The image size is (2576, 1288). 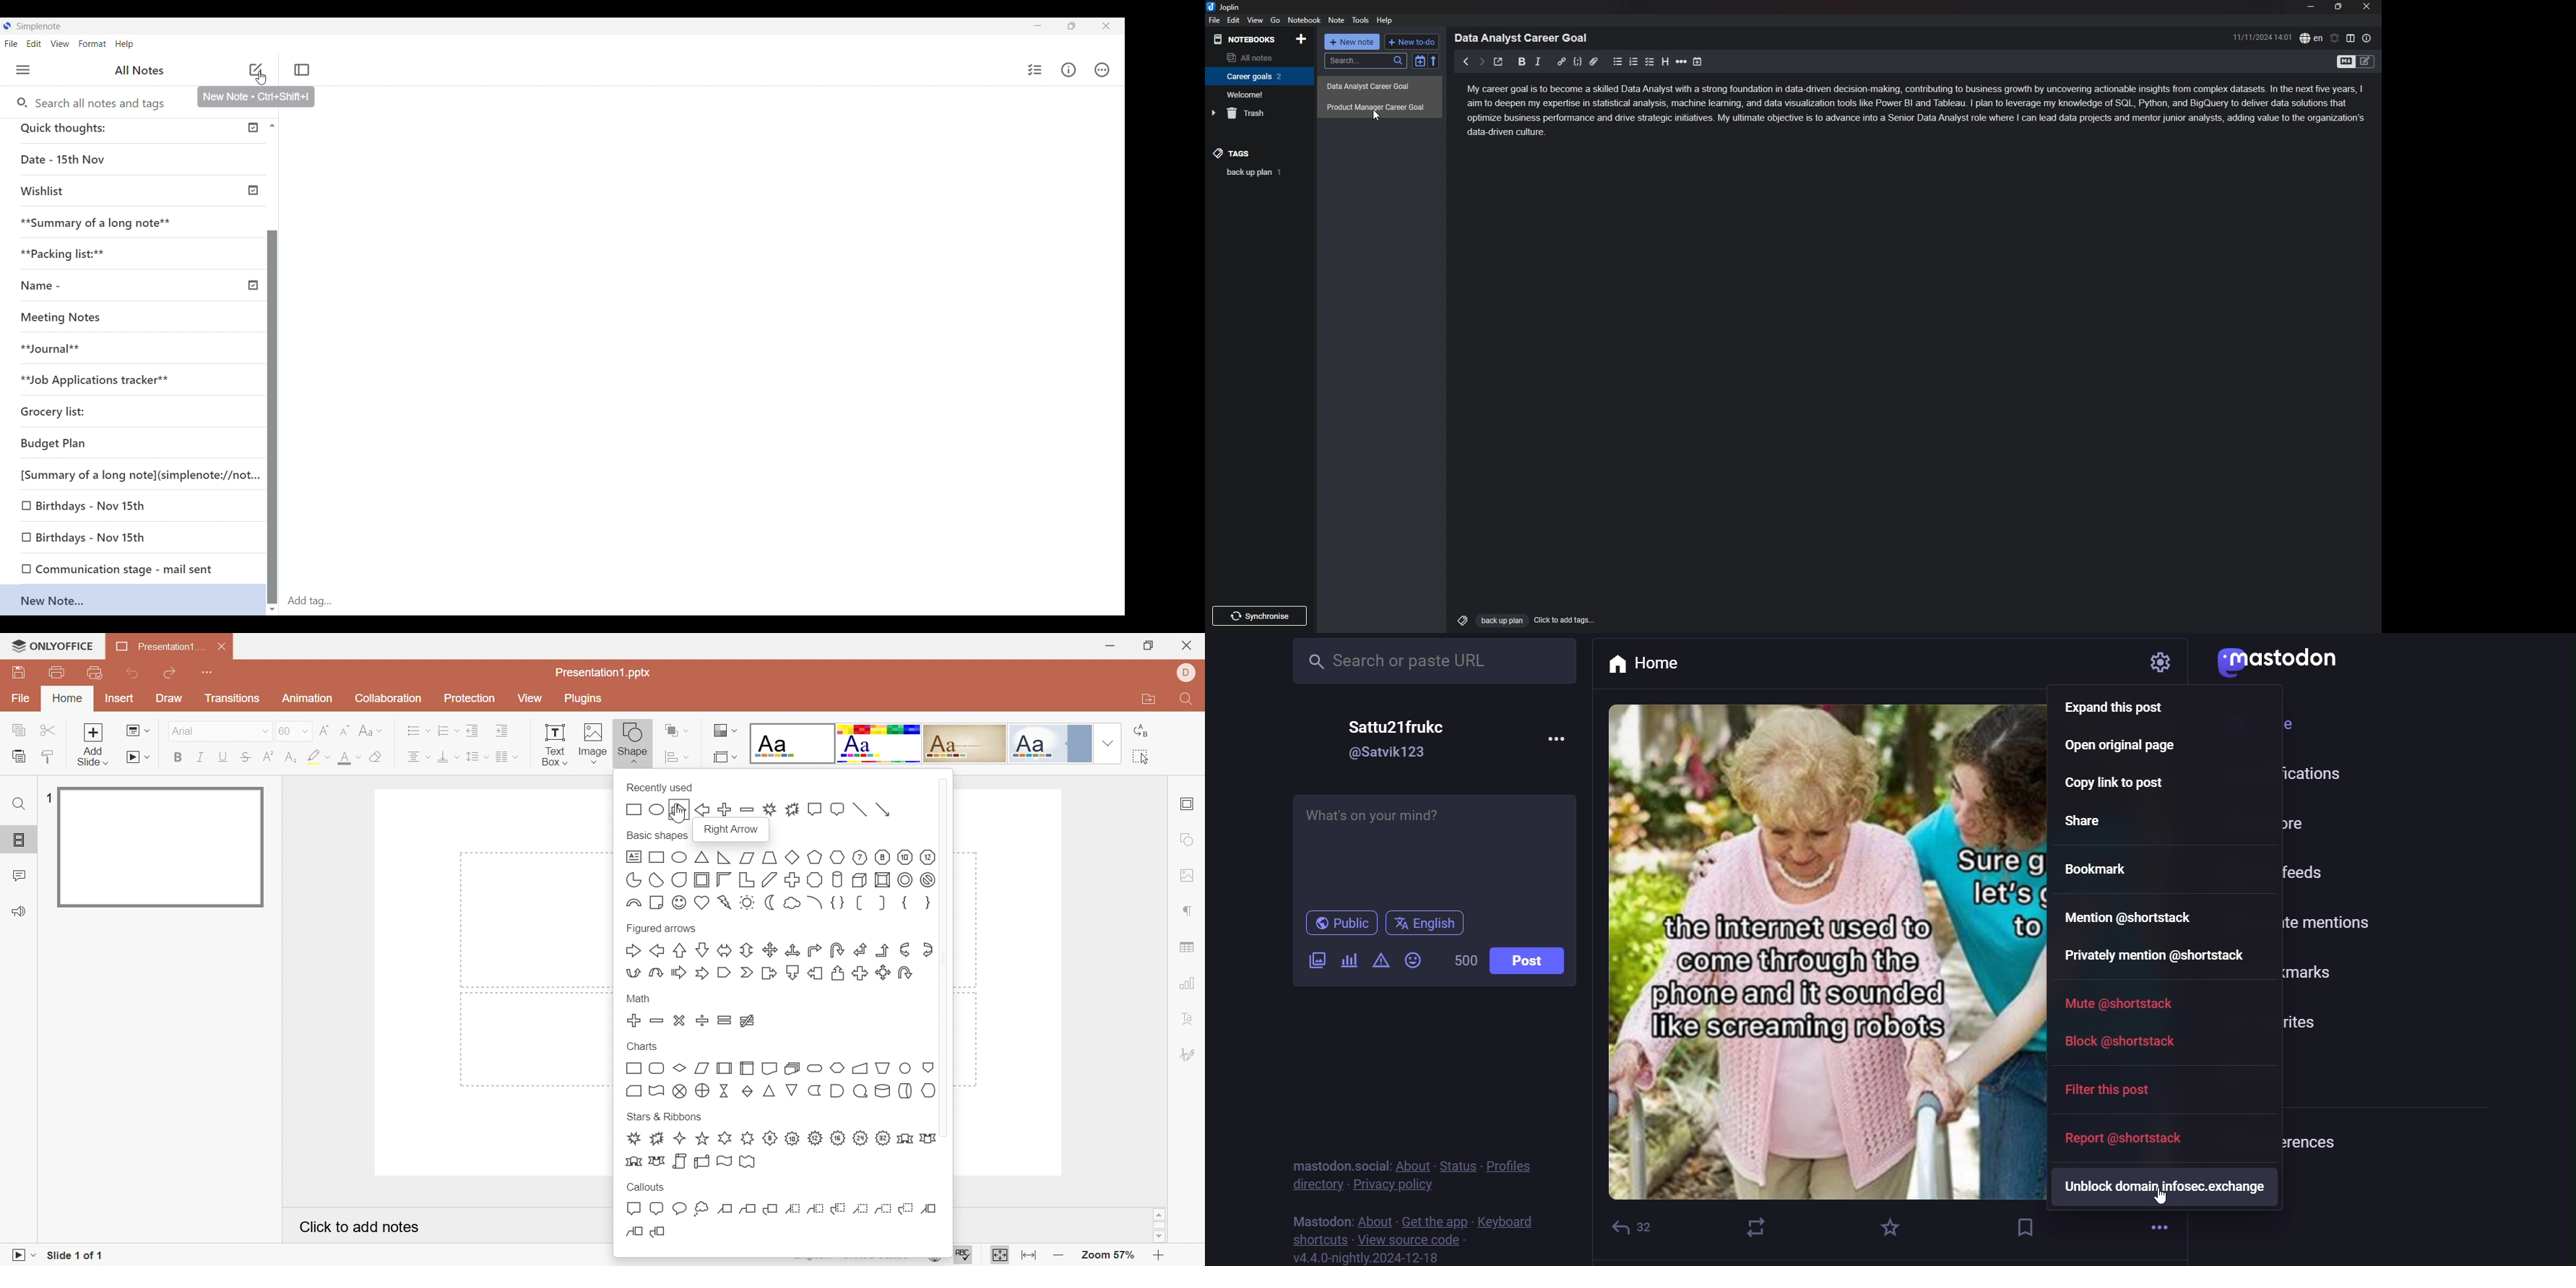 I want to click on Add slide, so click(x=94, y=745).